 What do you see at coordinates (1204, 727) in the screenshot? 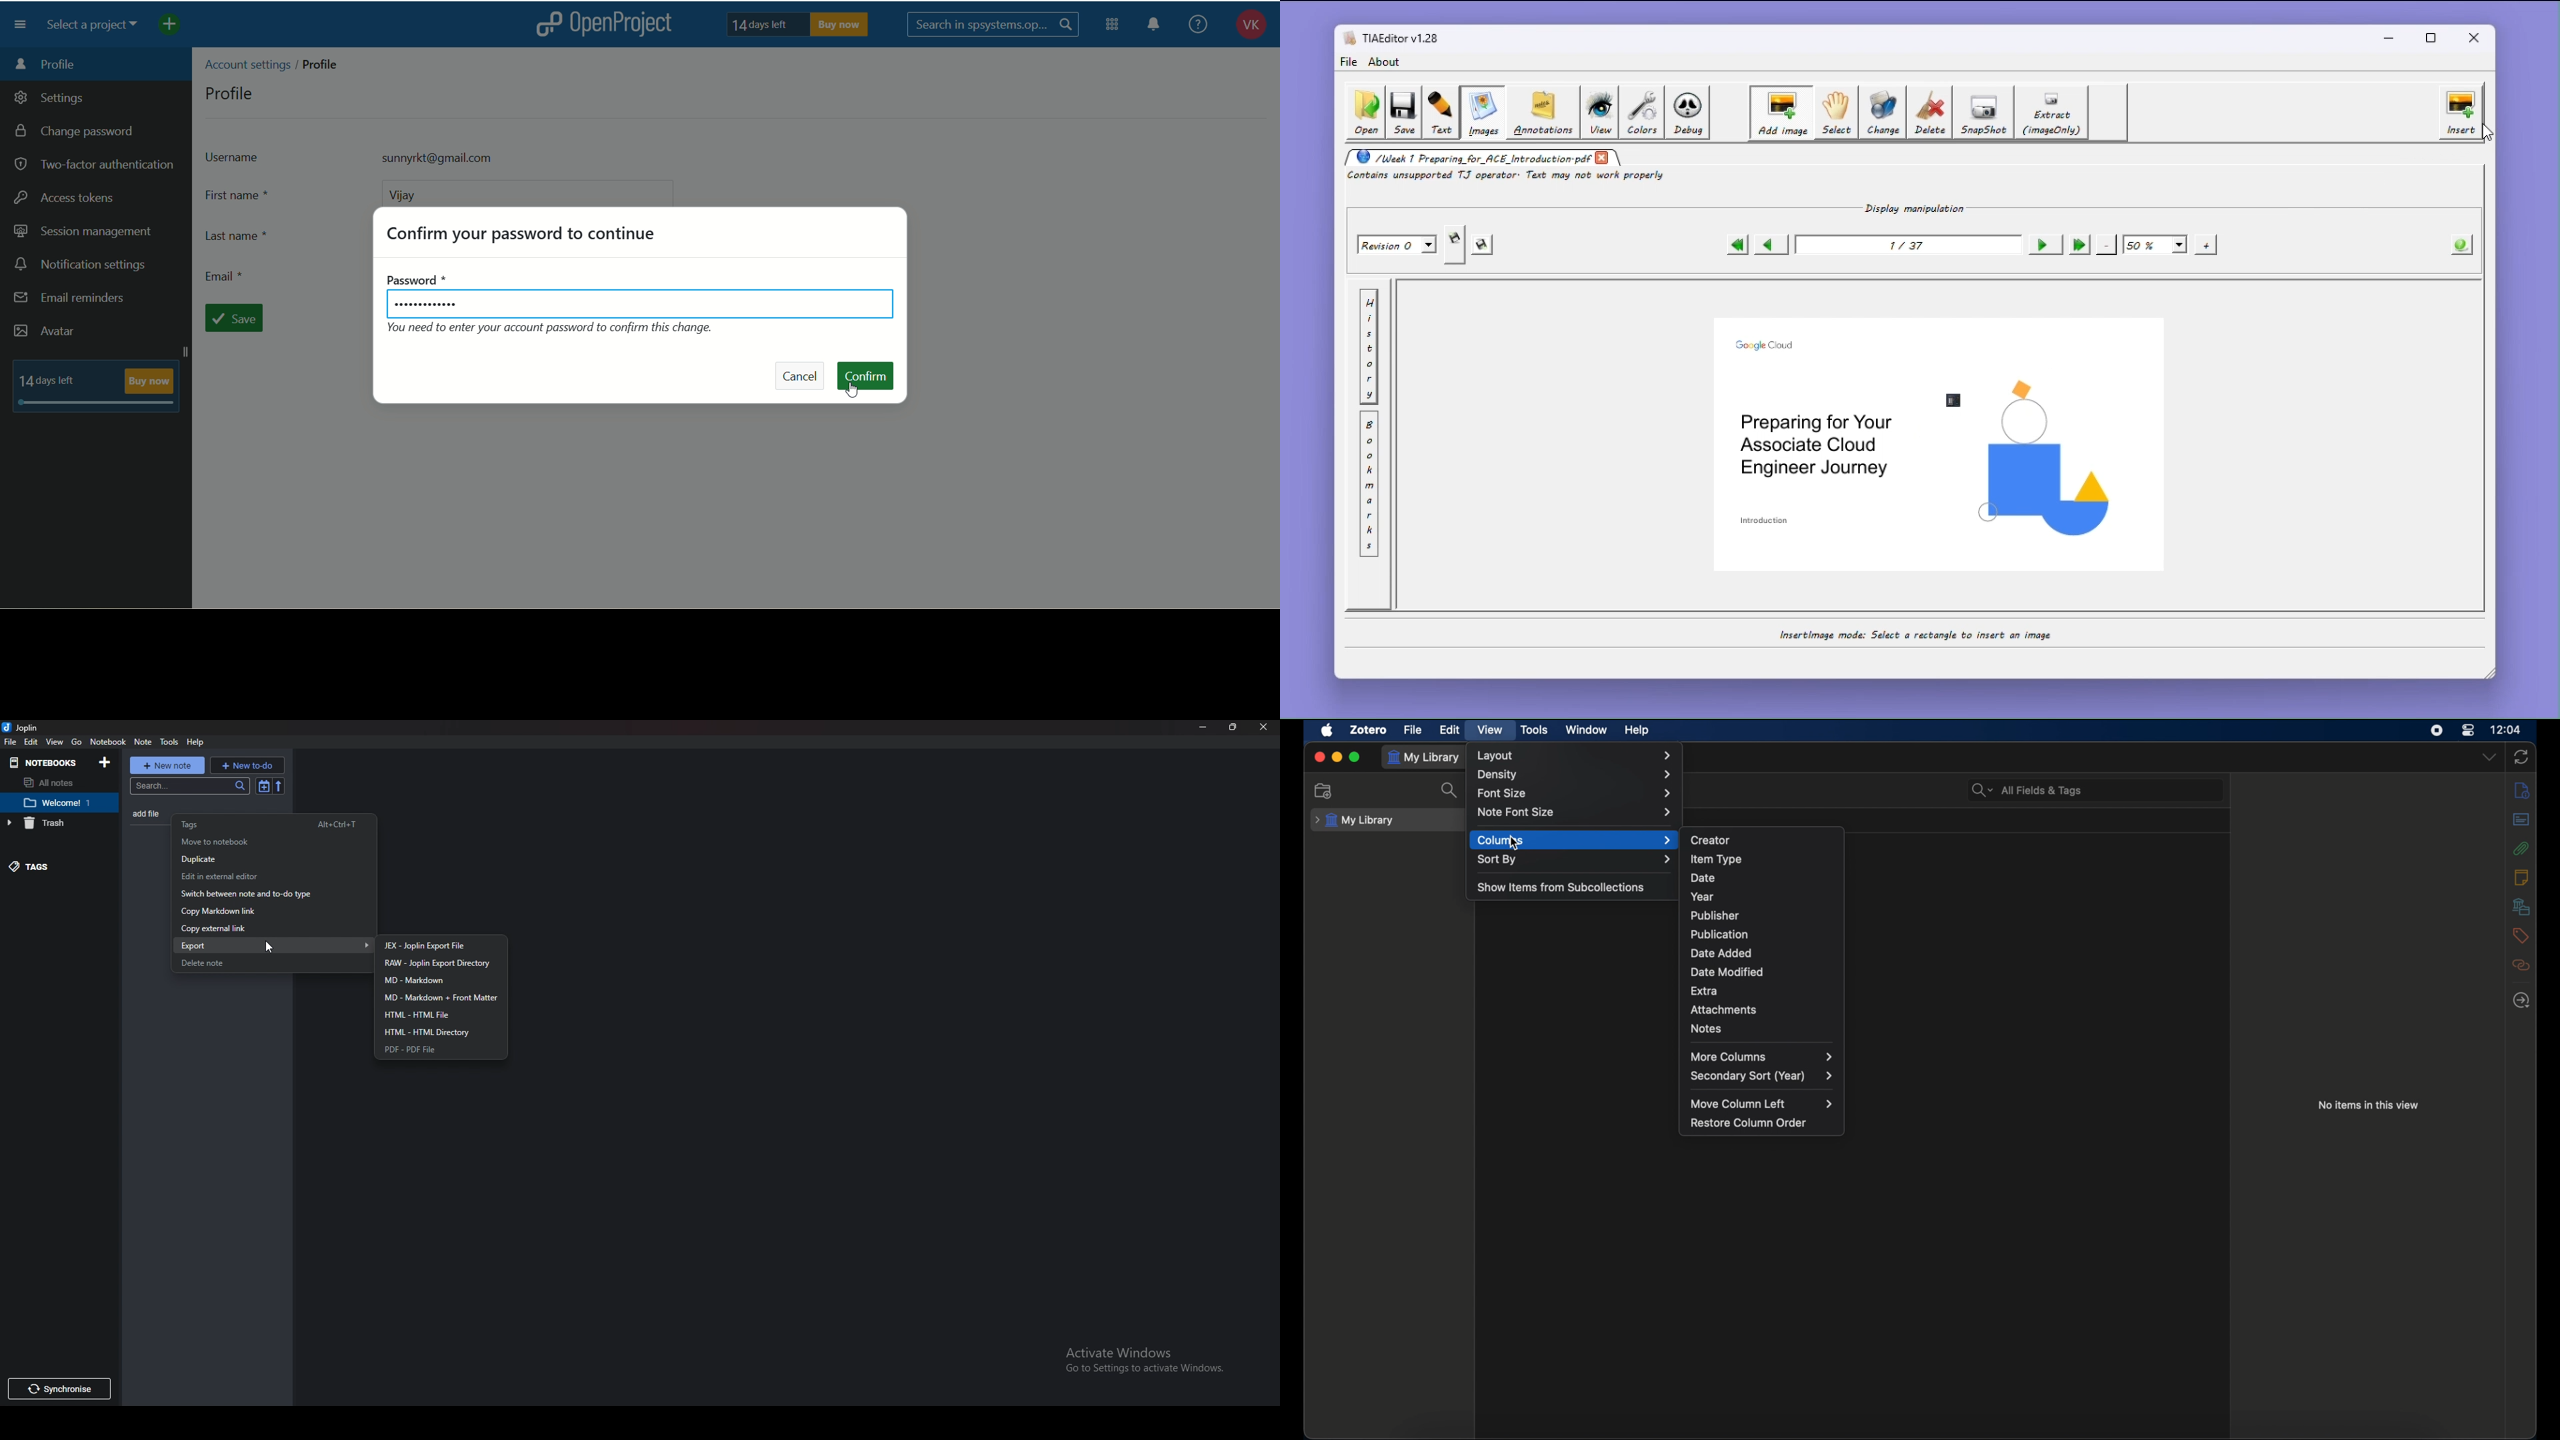
I see `Minimize` at bounding box center [1204, 727].